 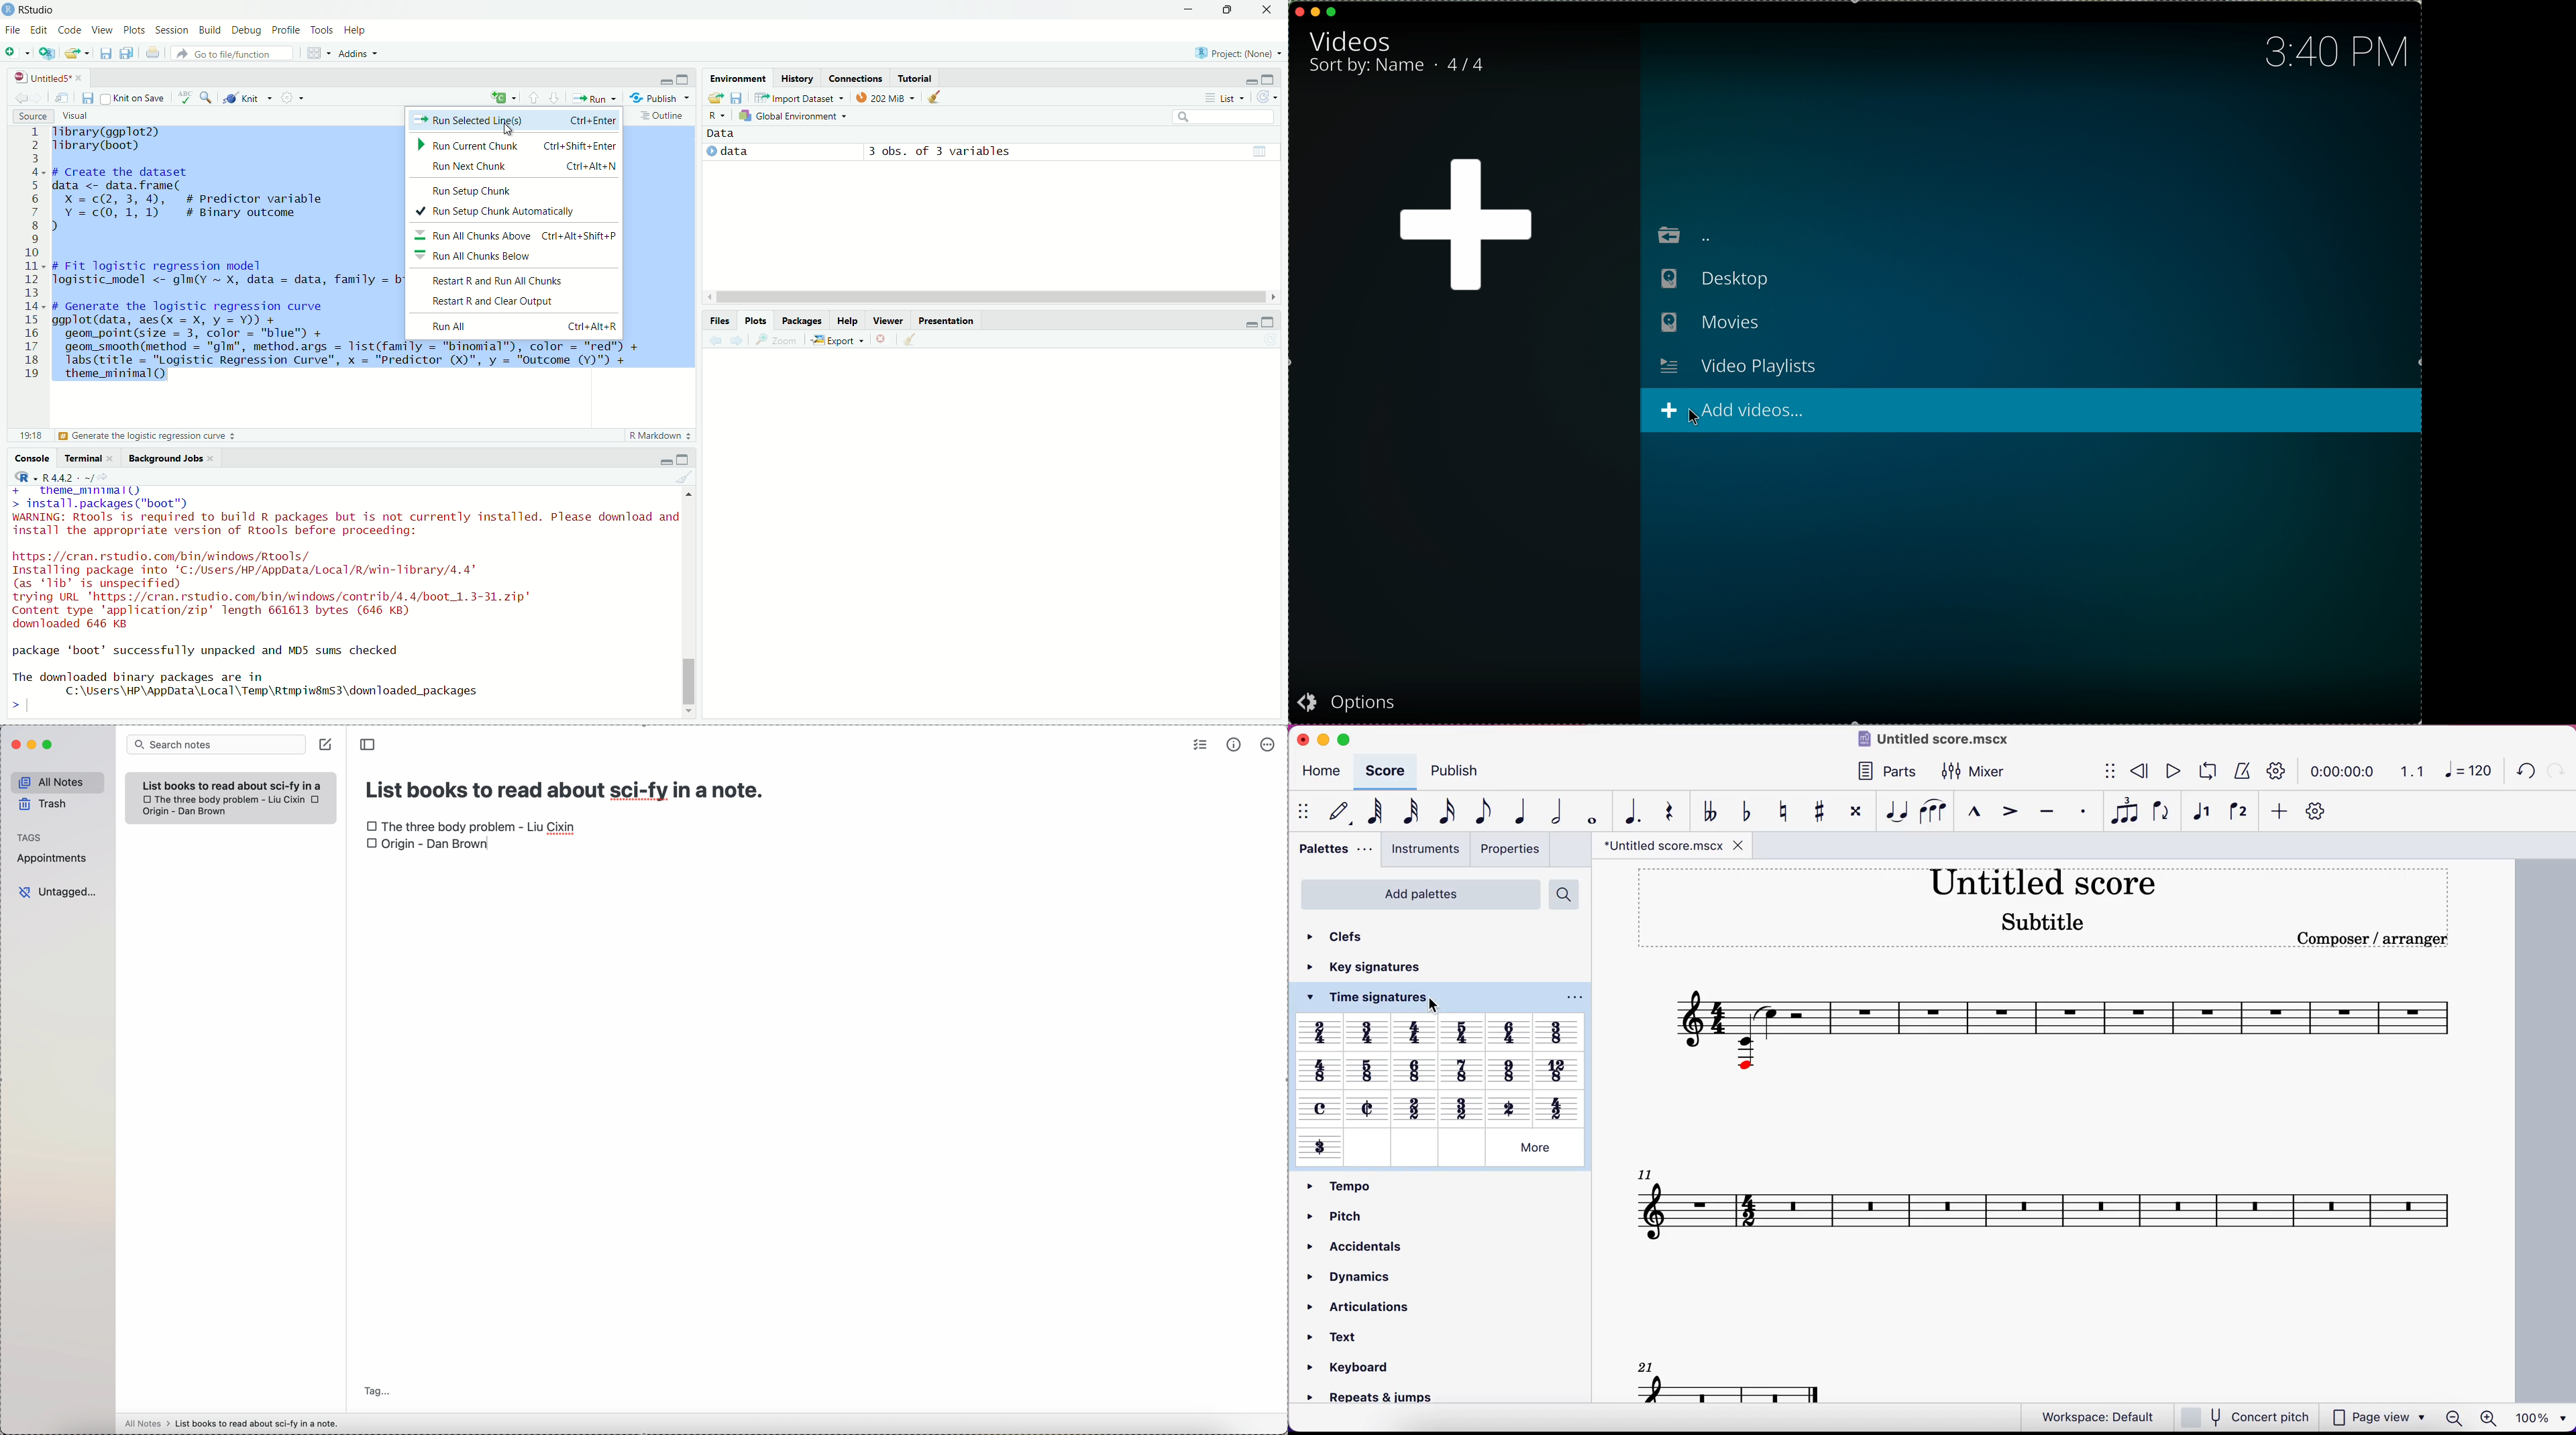 I want to click on Connections, so click(x=855, y=78).